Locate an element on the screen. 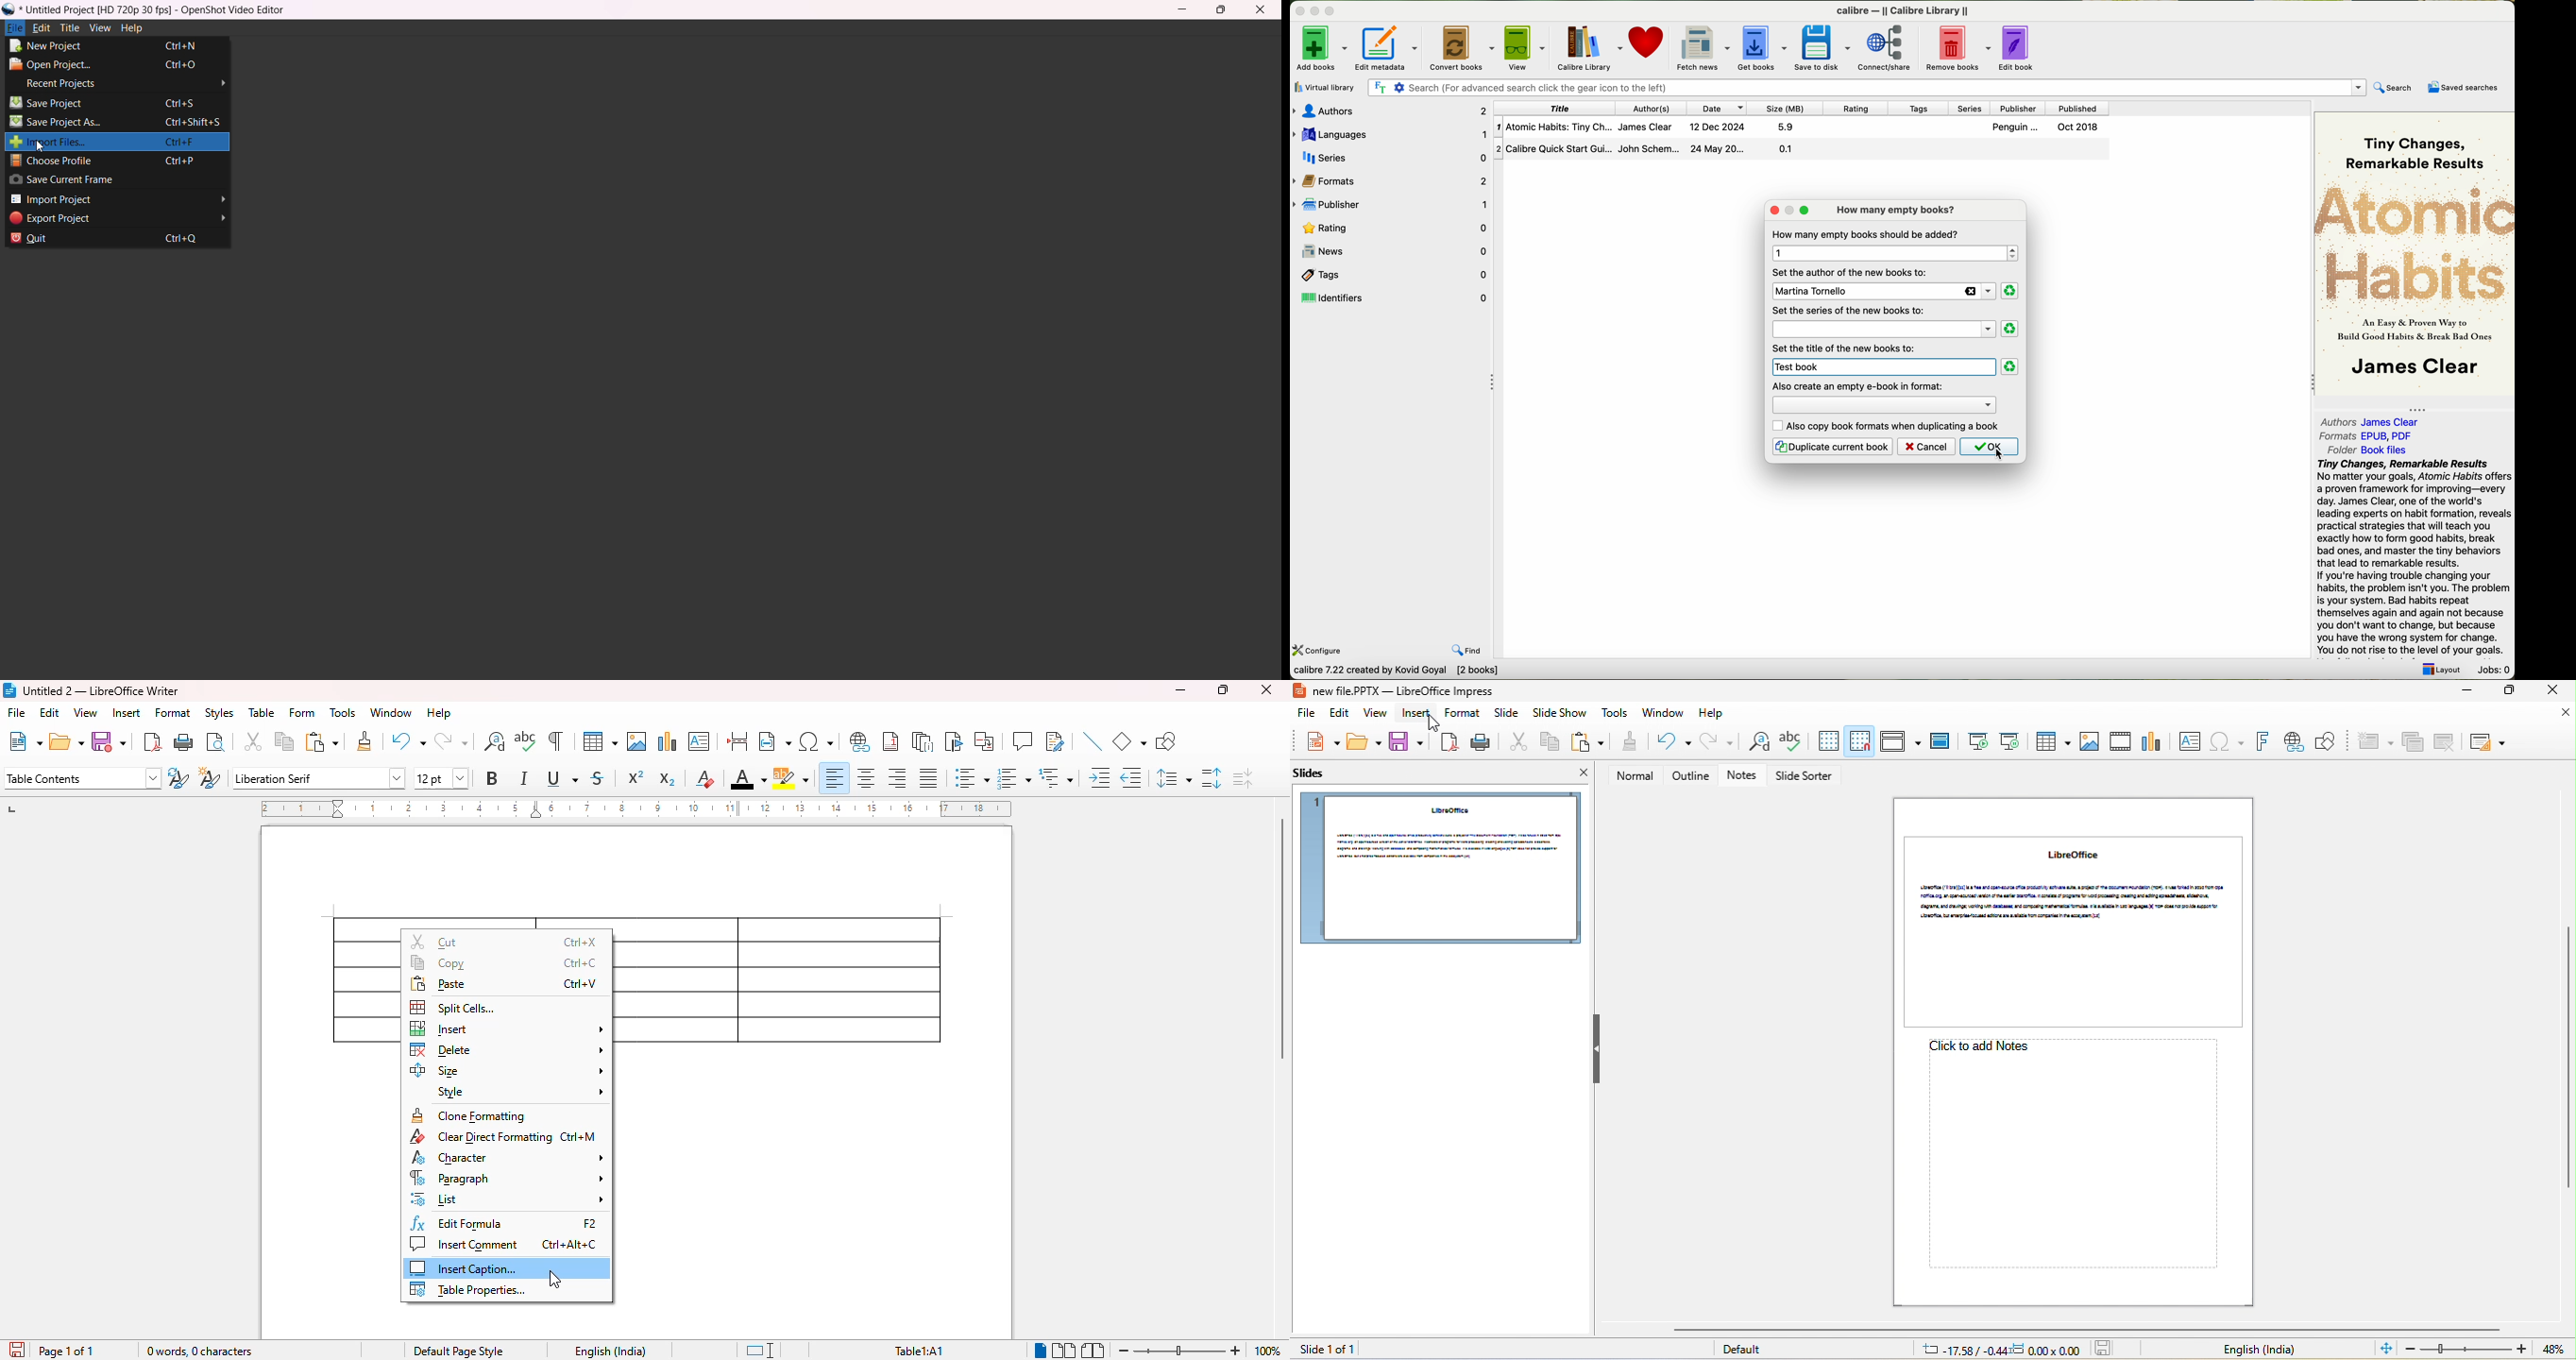 The image size is (2576, 1372). save to disk is located at coordinates (1823, 48).